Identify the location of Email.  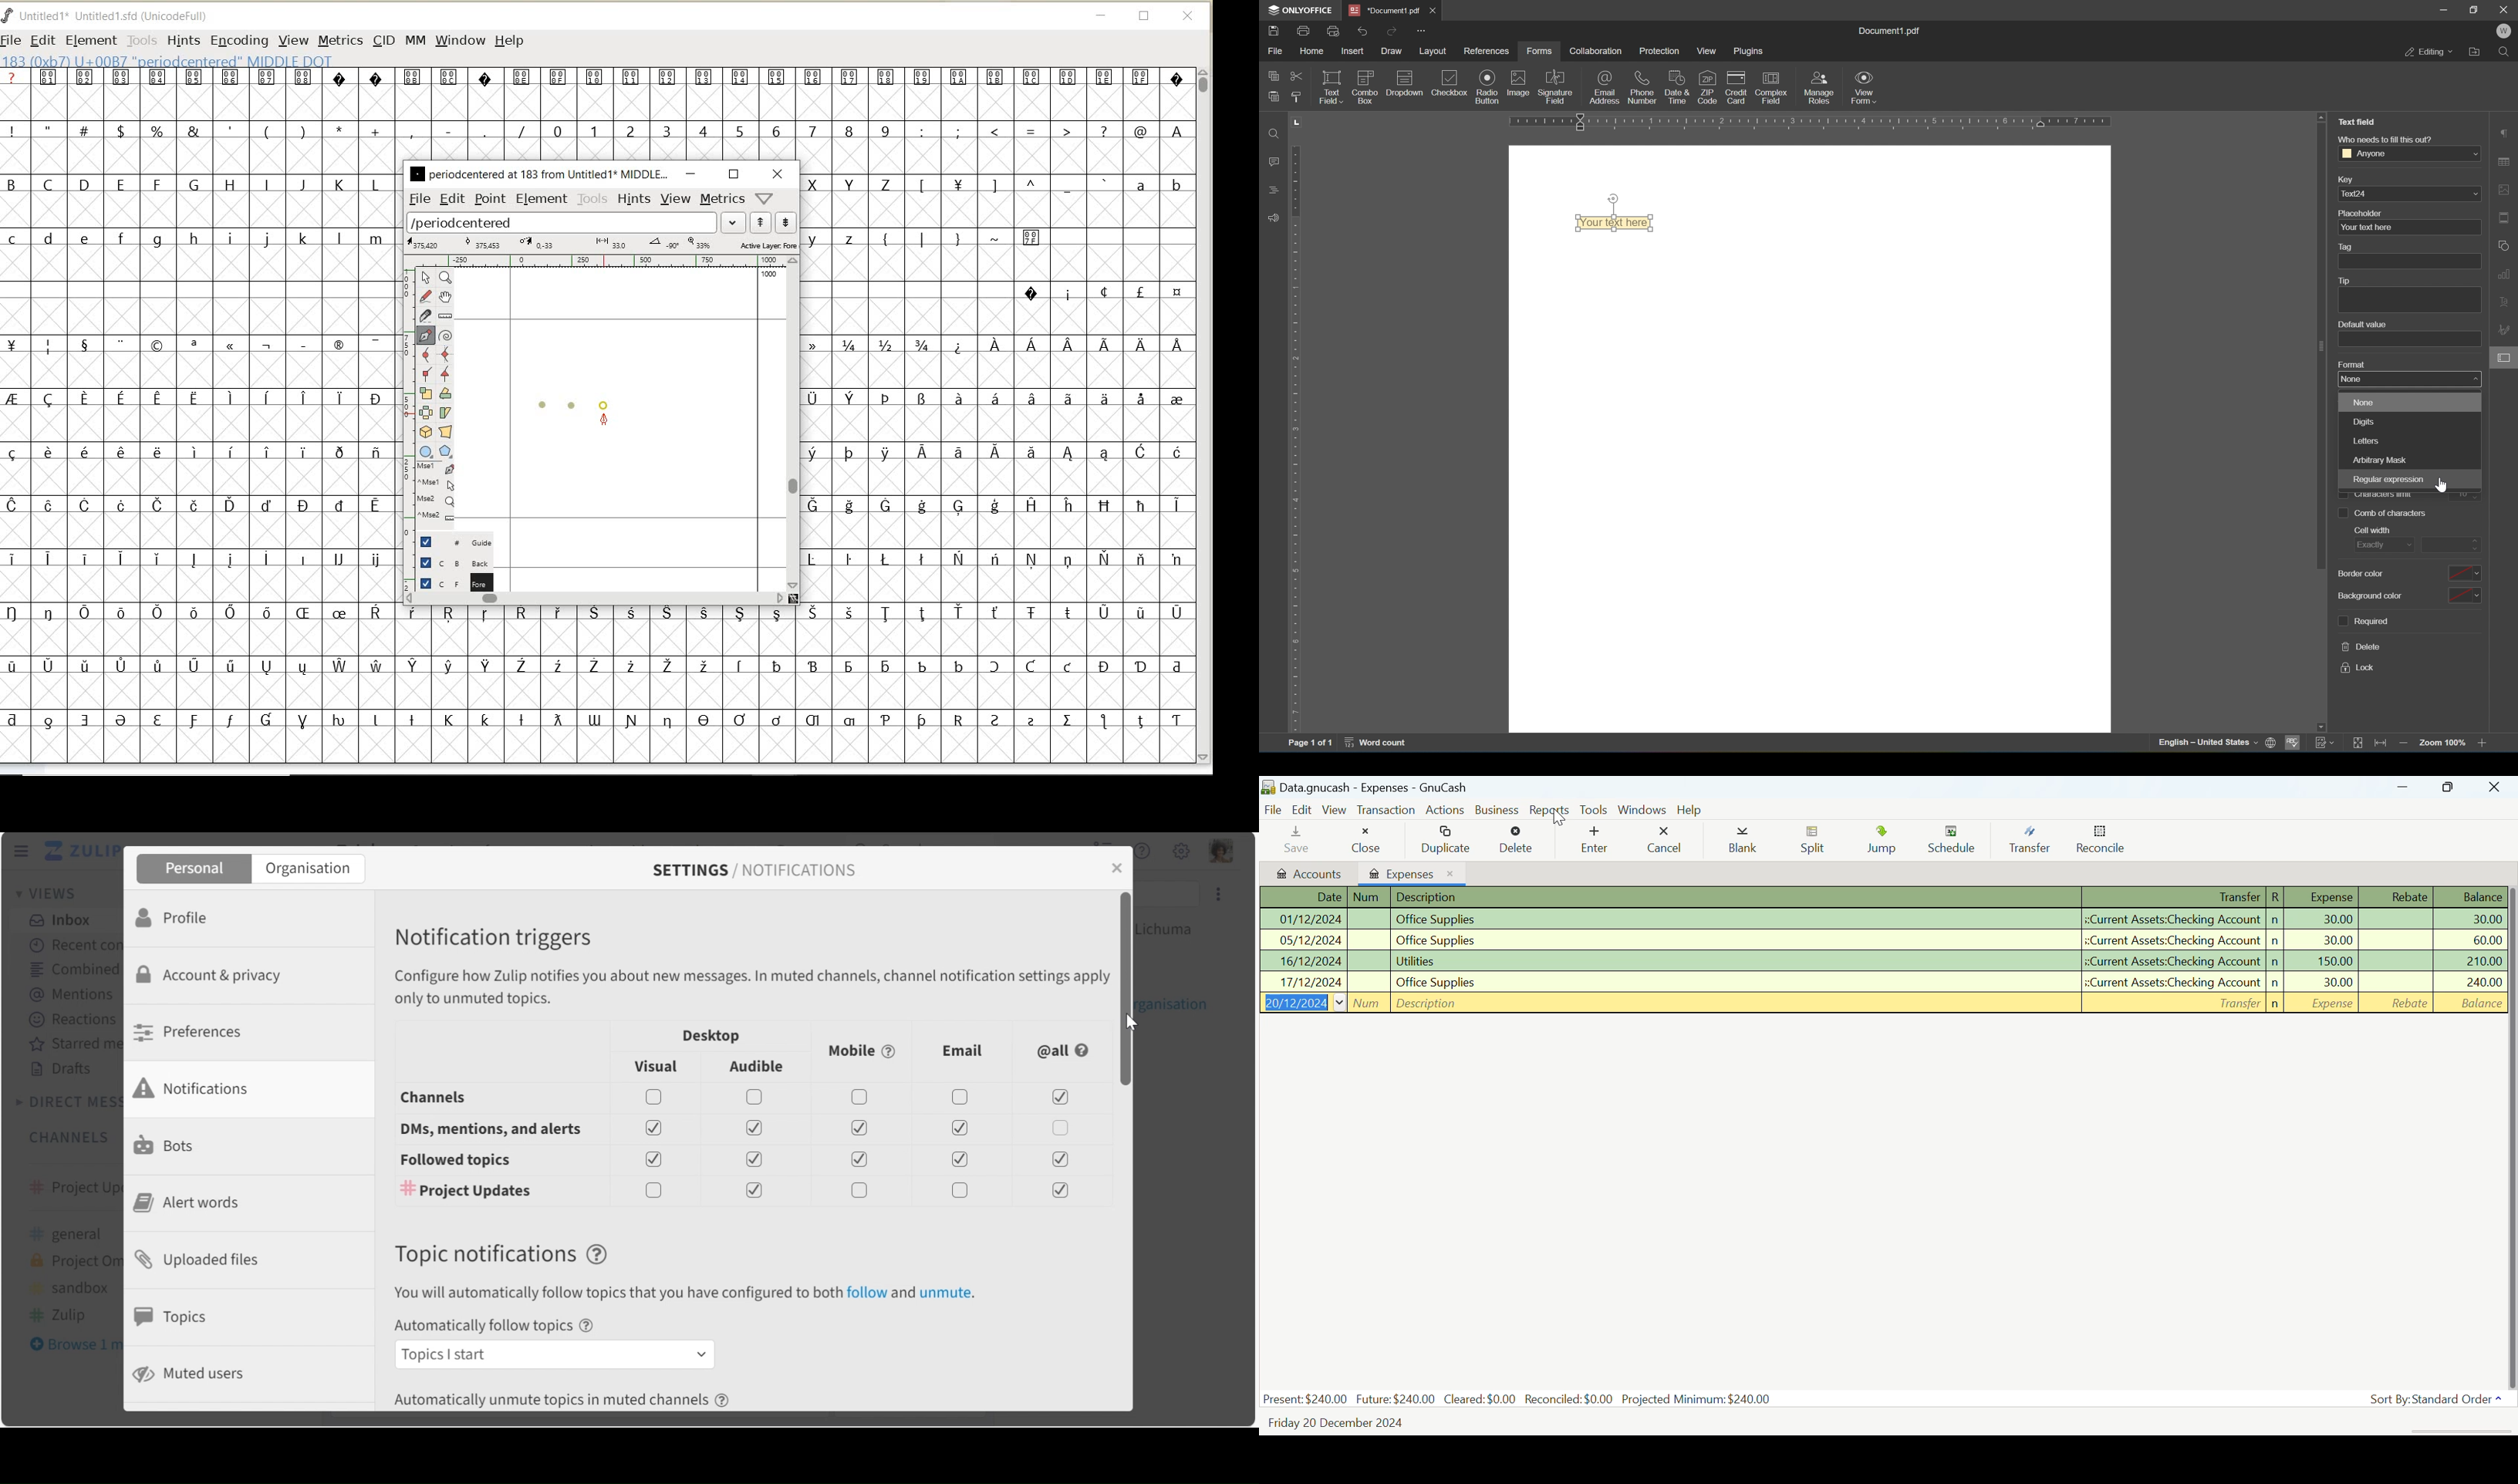
(963, 1051).